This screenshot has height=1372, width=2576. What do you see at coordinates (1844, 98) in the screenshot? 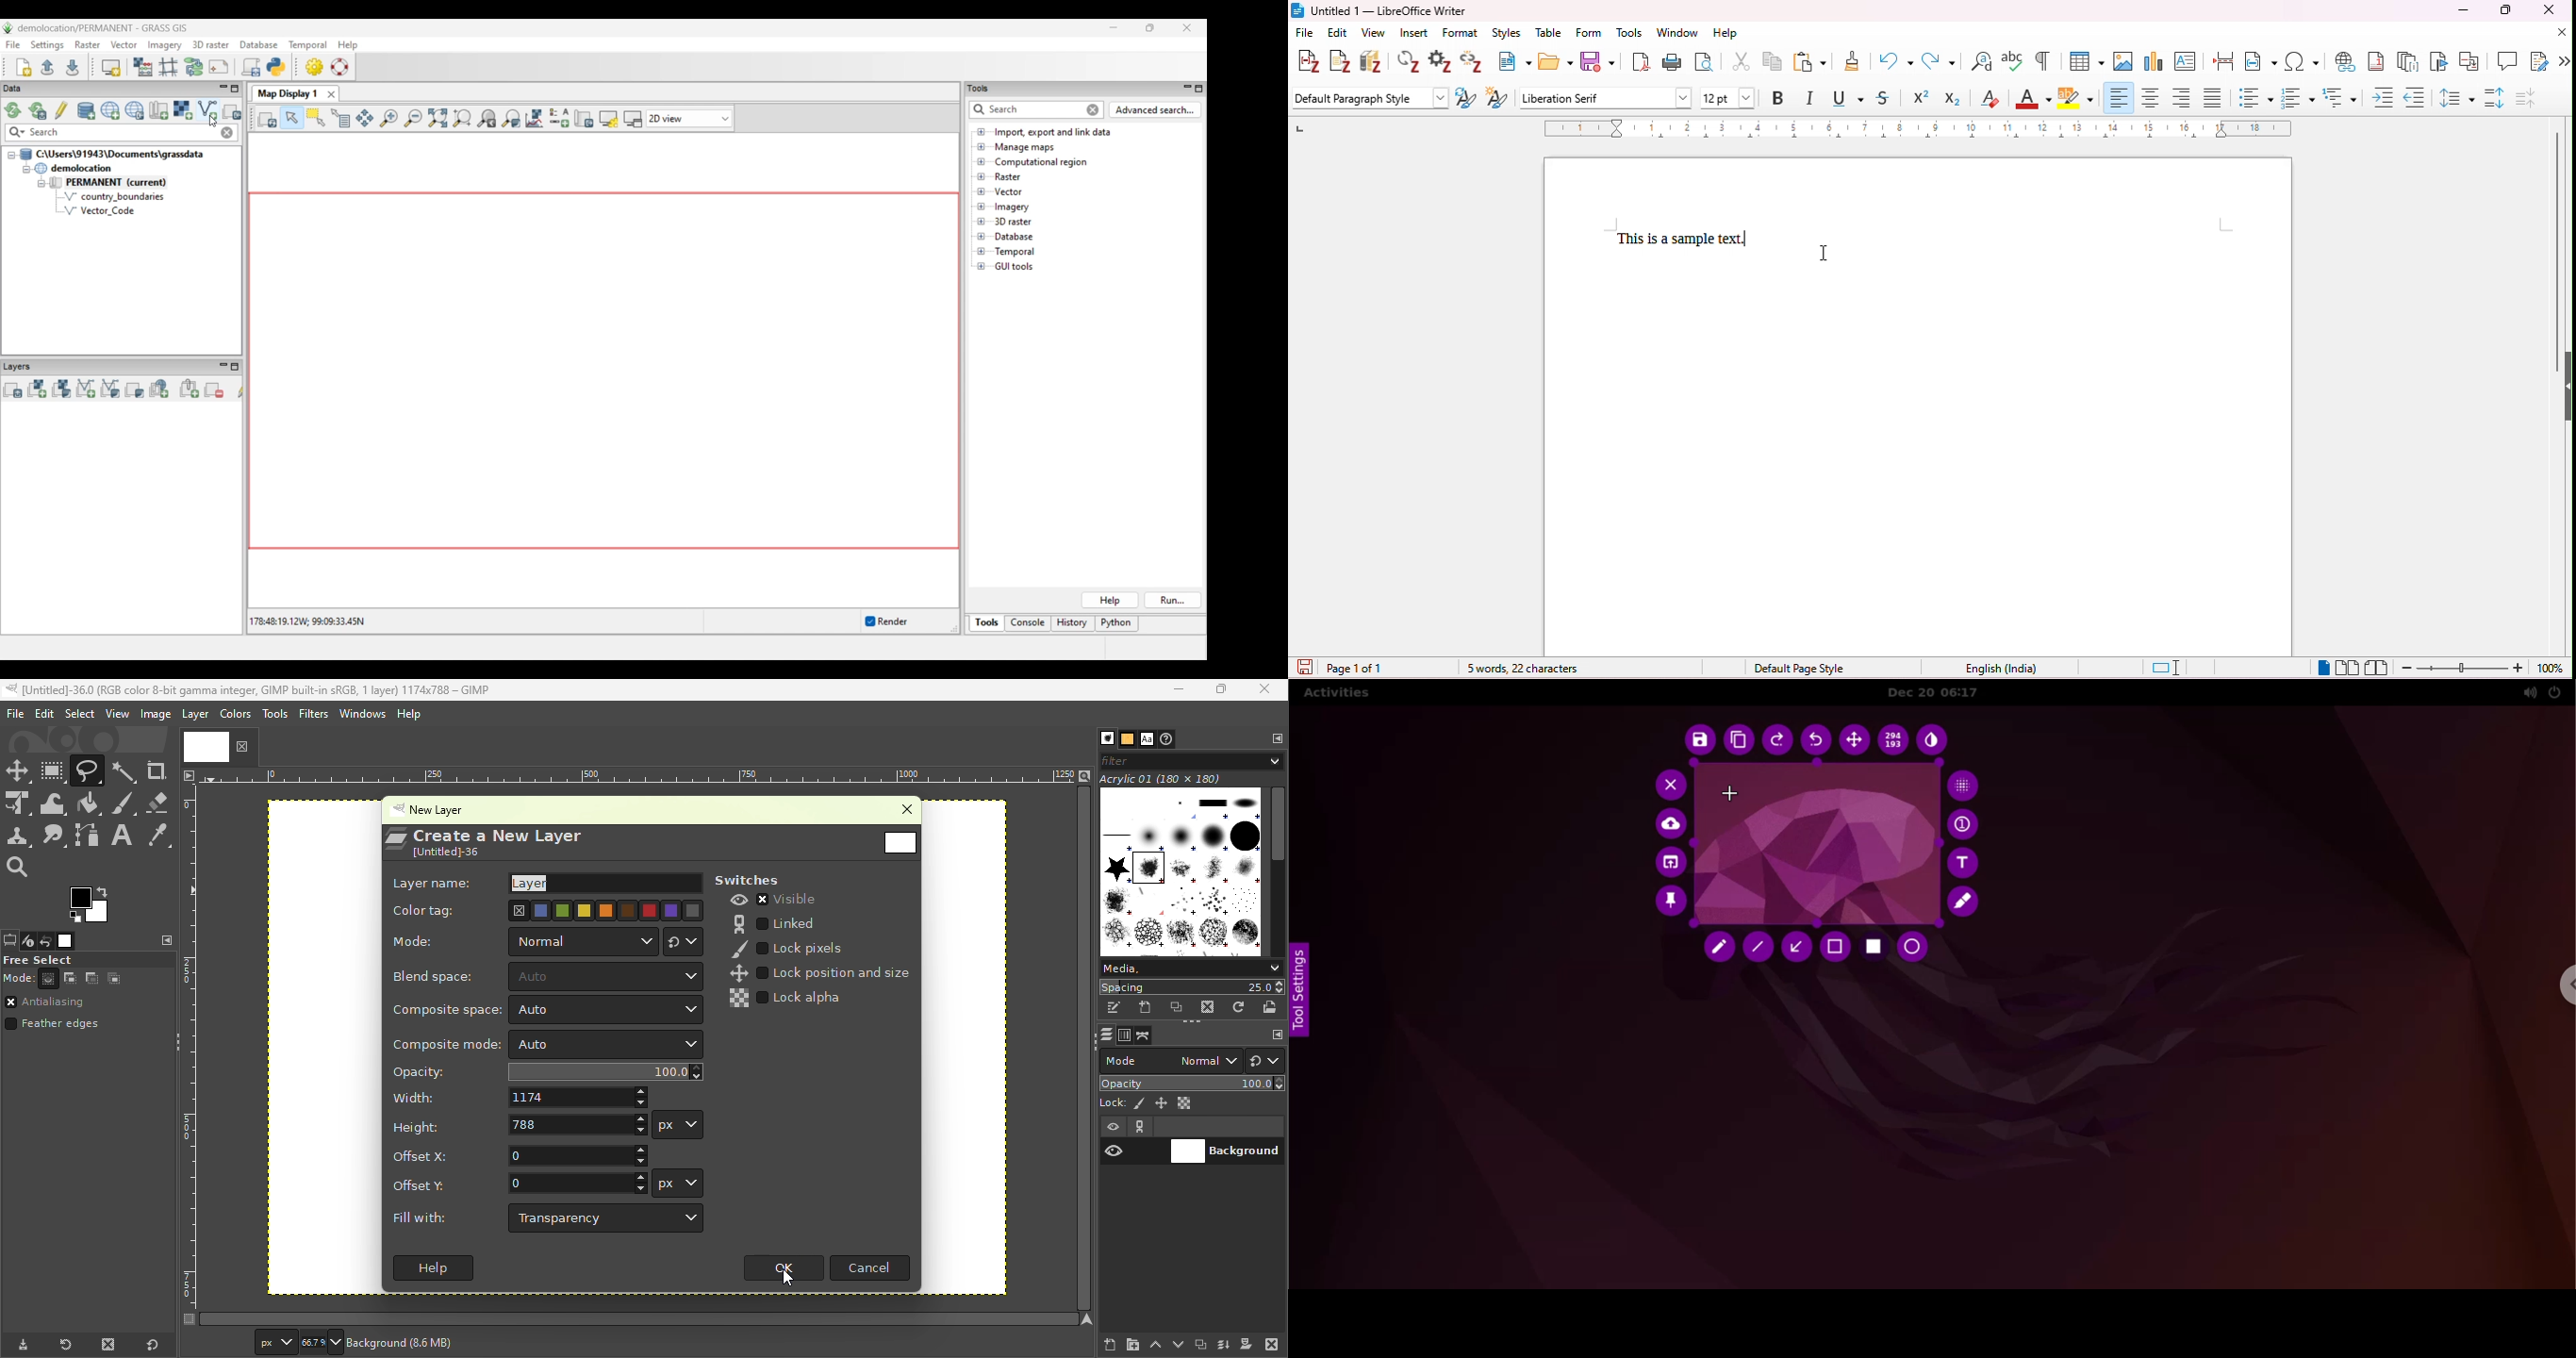
I see `underline` at bounding box center [1844, 98].